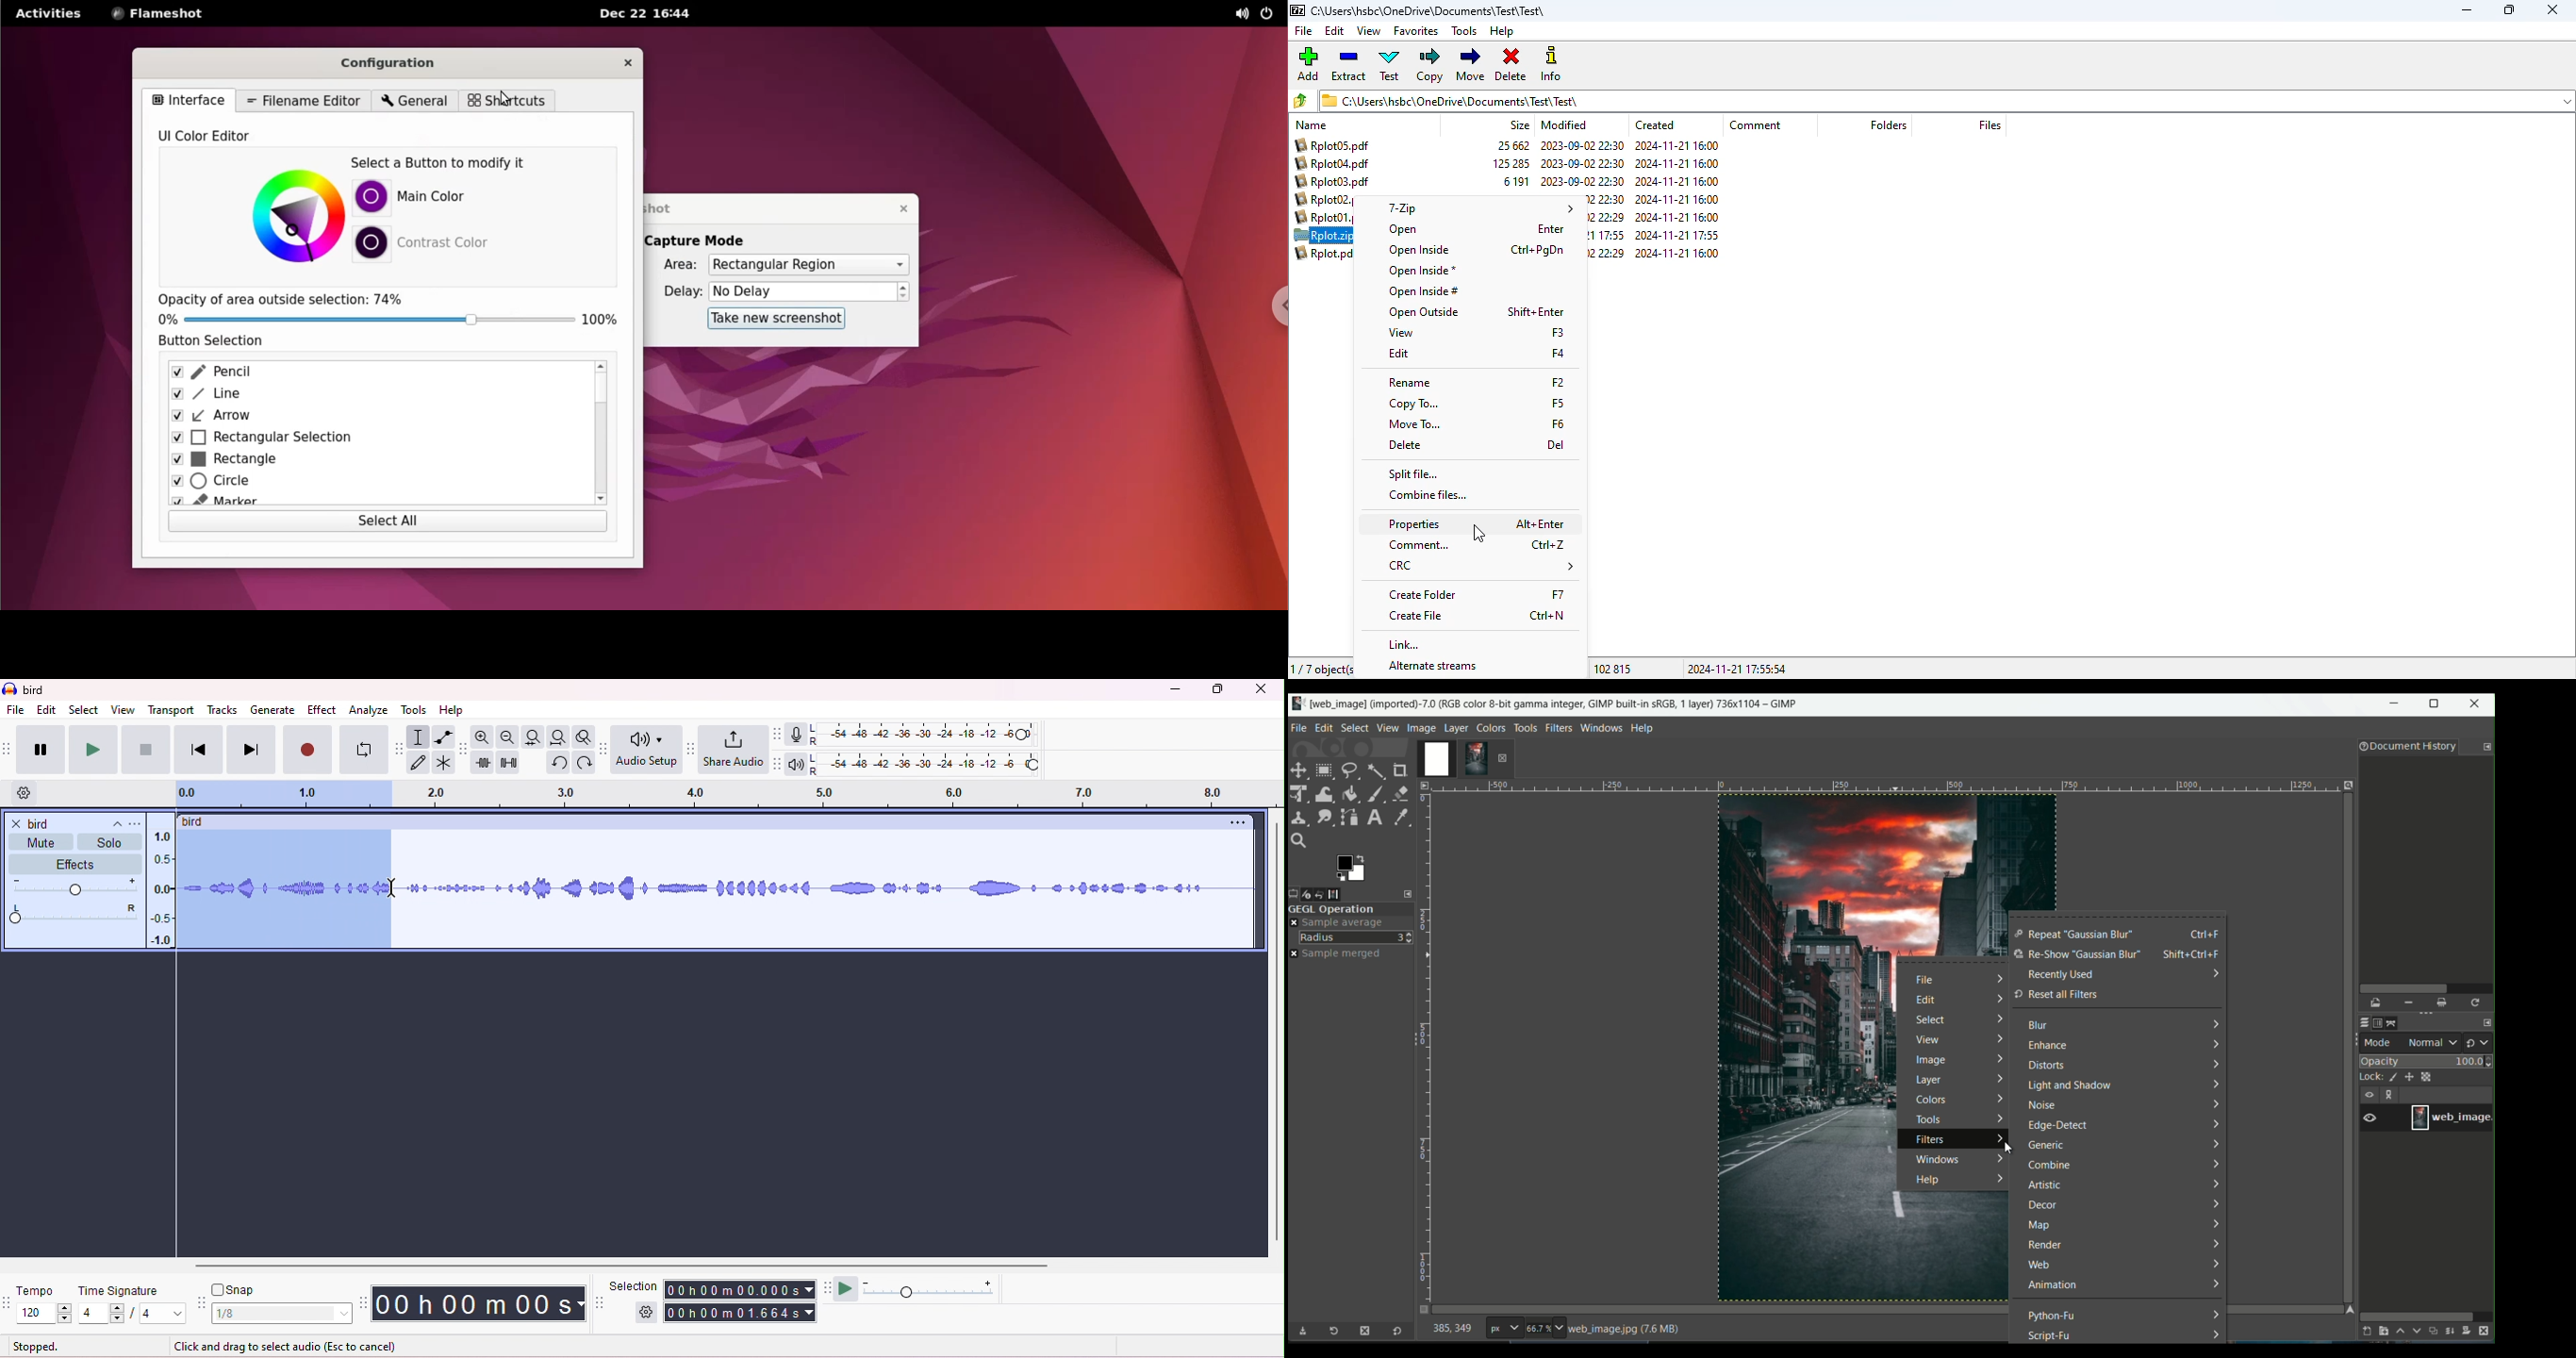 The image size is (2576, 1372). Describe the element at coordinates (445, 198) in the screenshot. I see `Main color` at that location.